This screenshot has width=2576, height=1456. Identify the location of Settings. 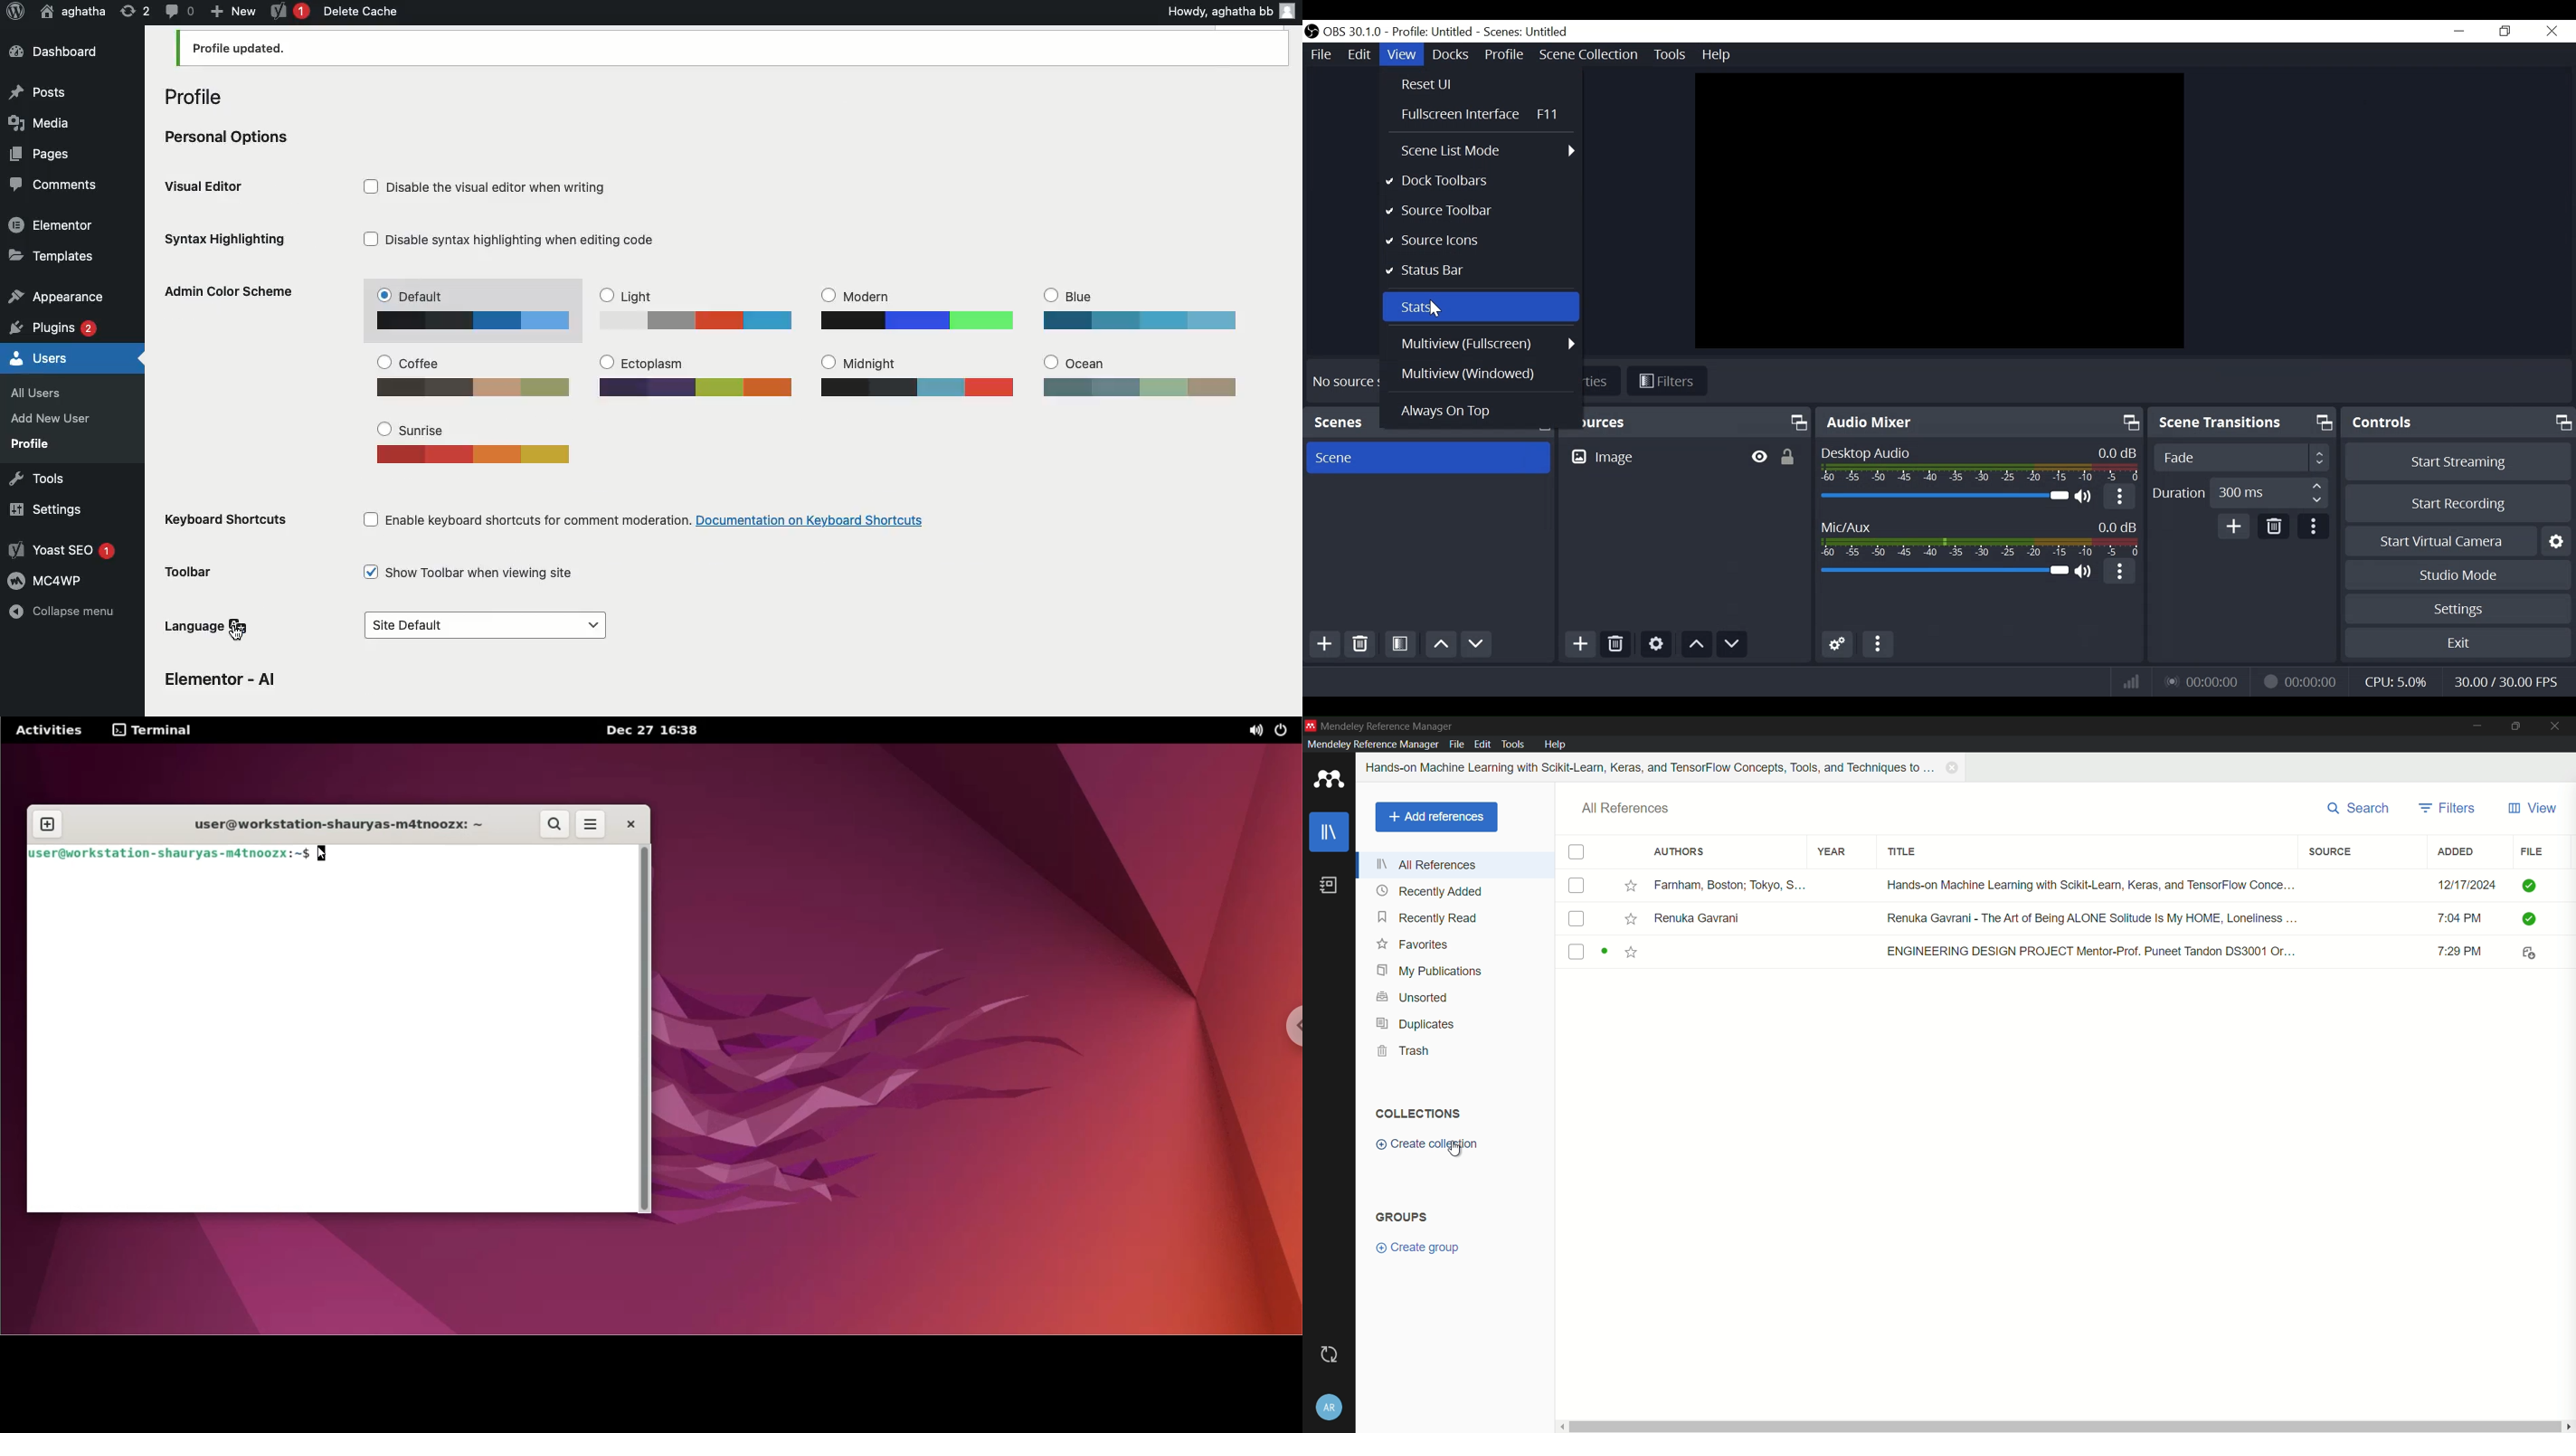
(43, 509).